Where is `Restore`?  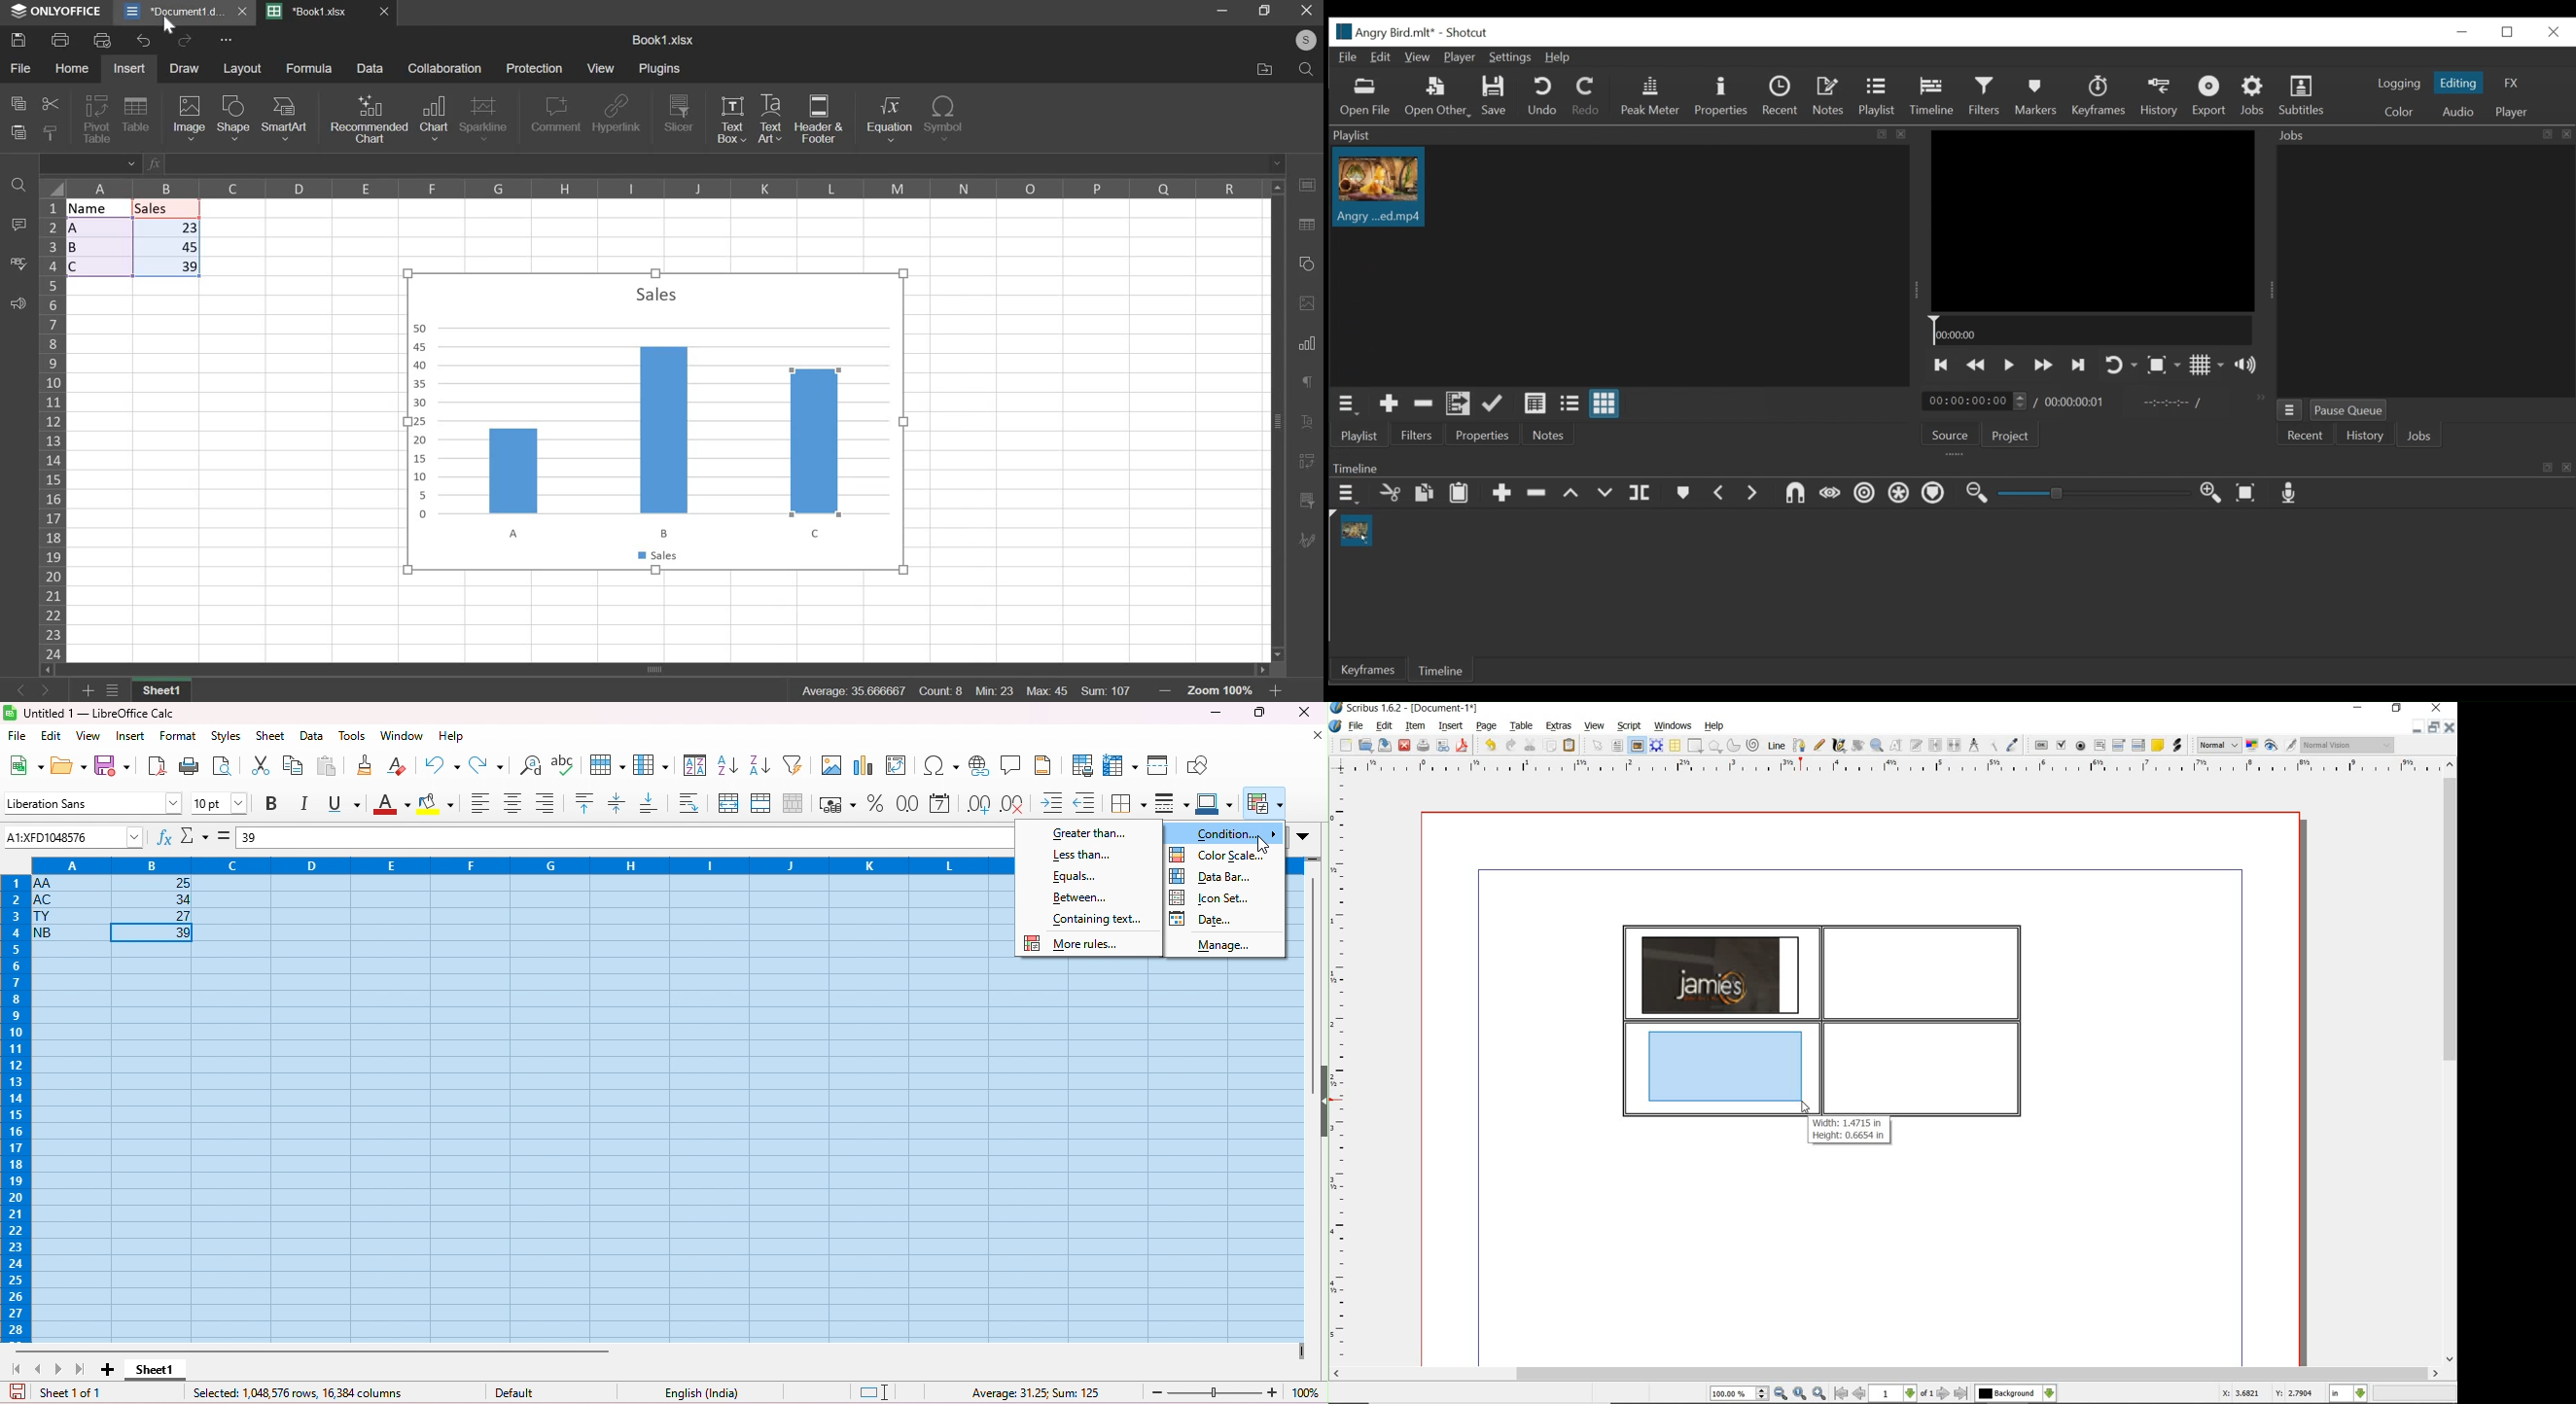
Restore is located at coordinates (2508, 32).